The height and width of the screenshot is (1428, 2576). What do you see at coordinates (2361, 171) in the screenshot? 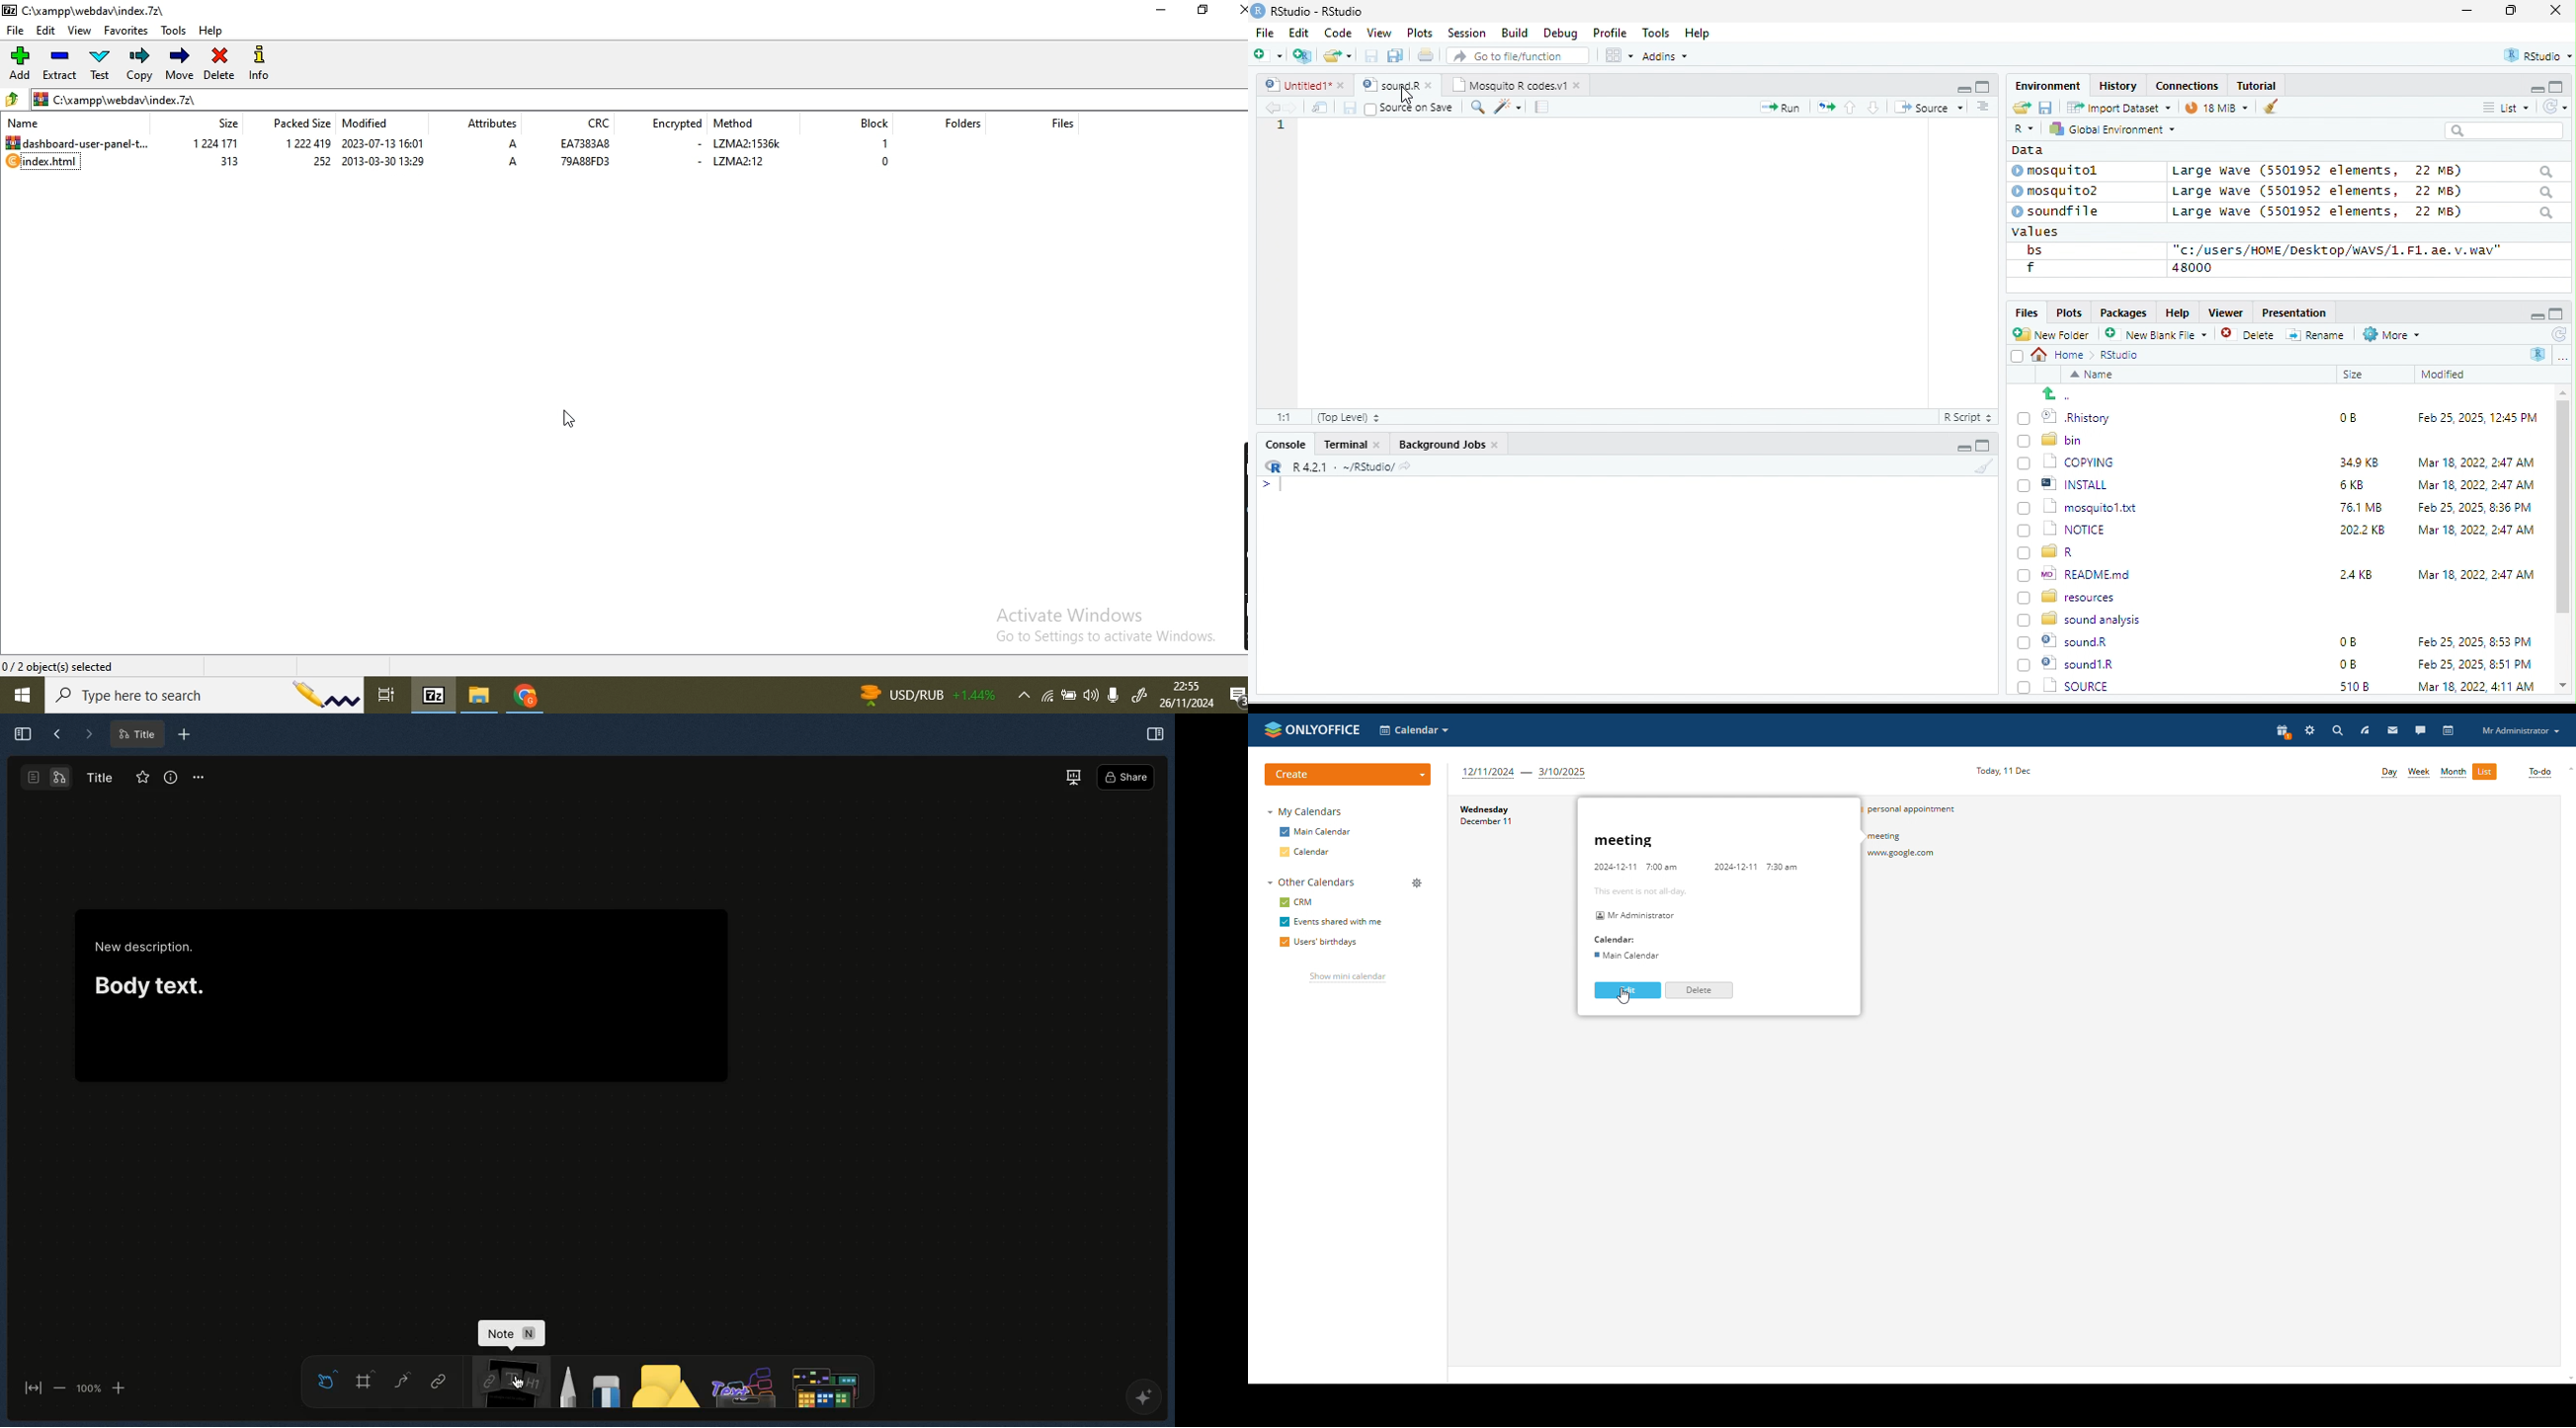
I see `Large wave (5501952 elements, 22 MB)` at bounding box center [2361, 171].